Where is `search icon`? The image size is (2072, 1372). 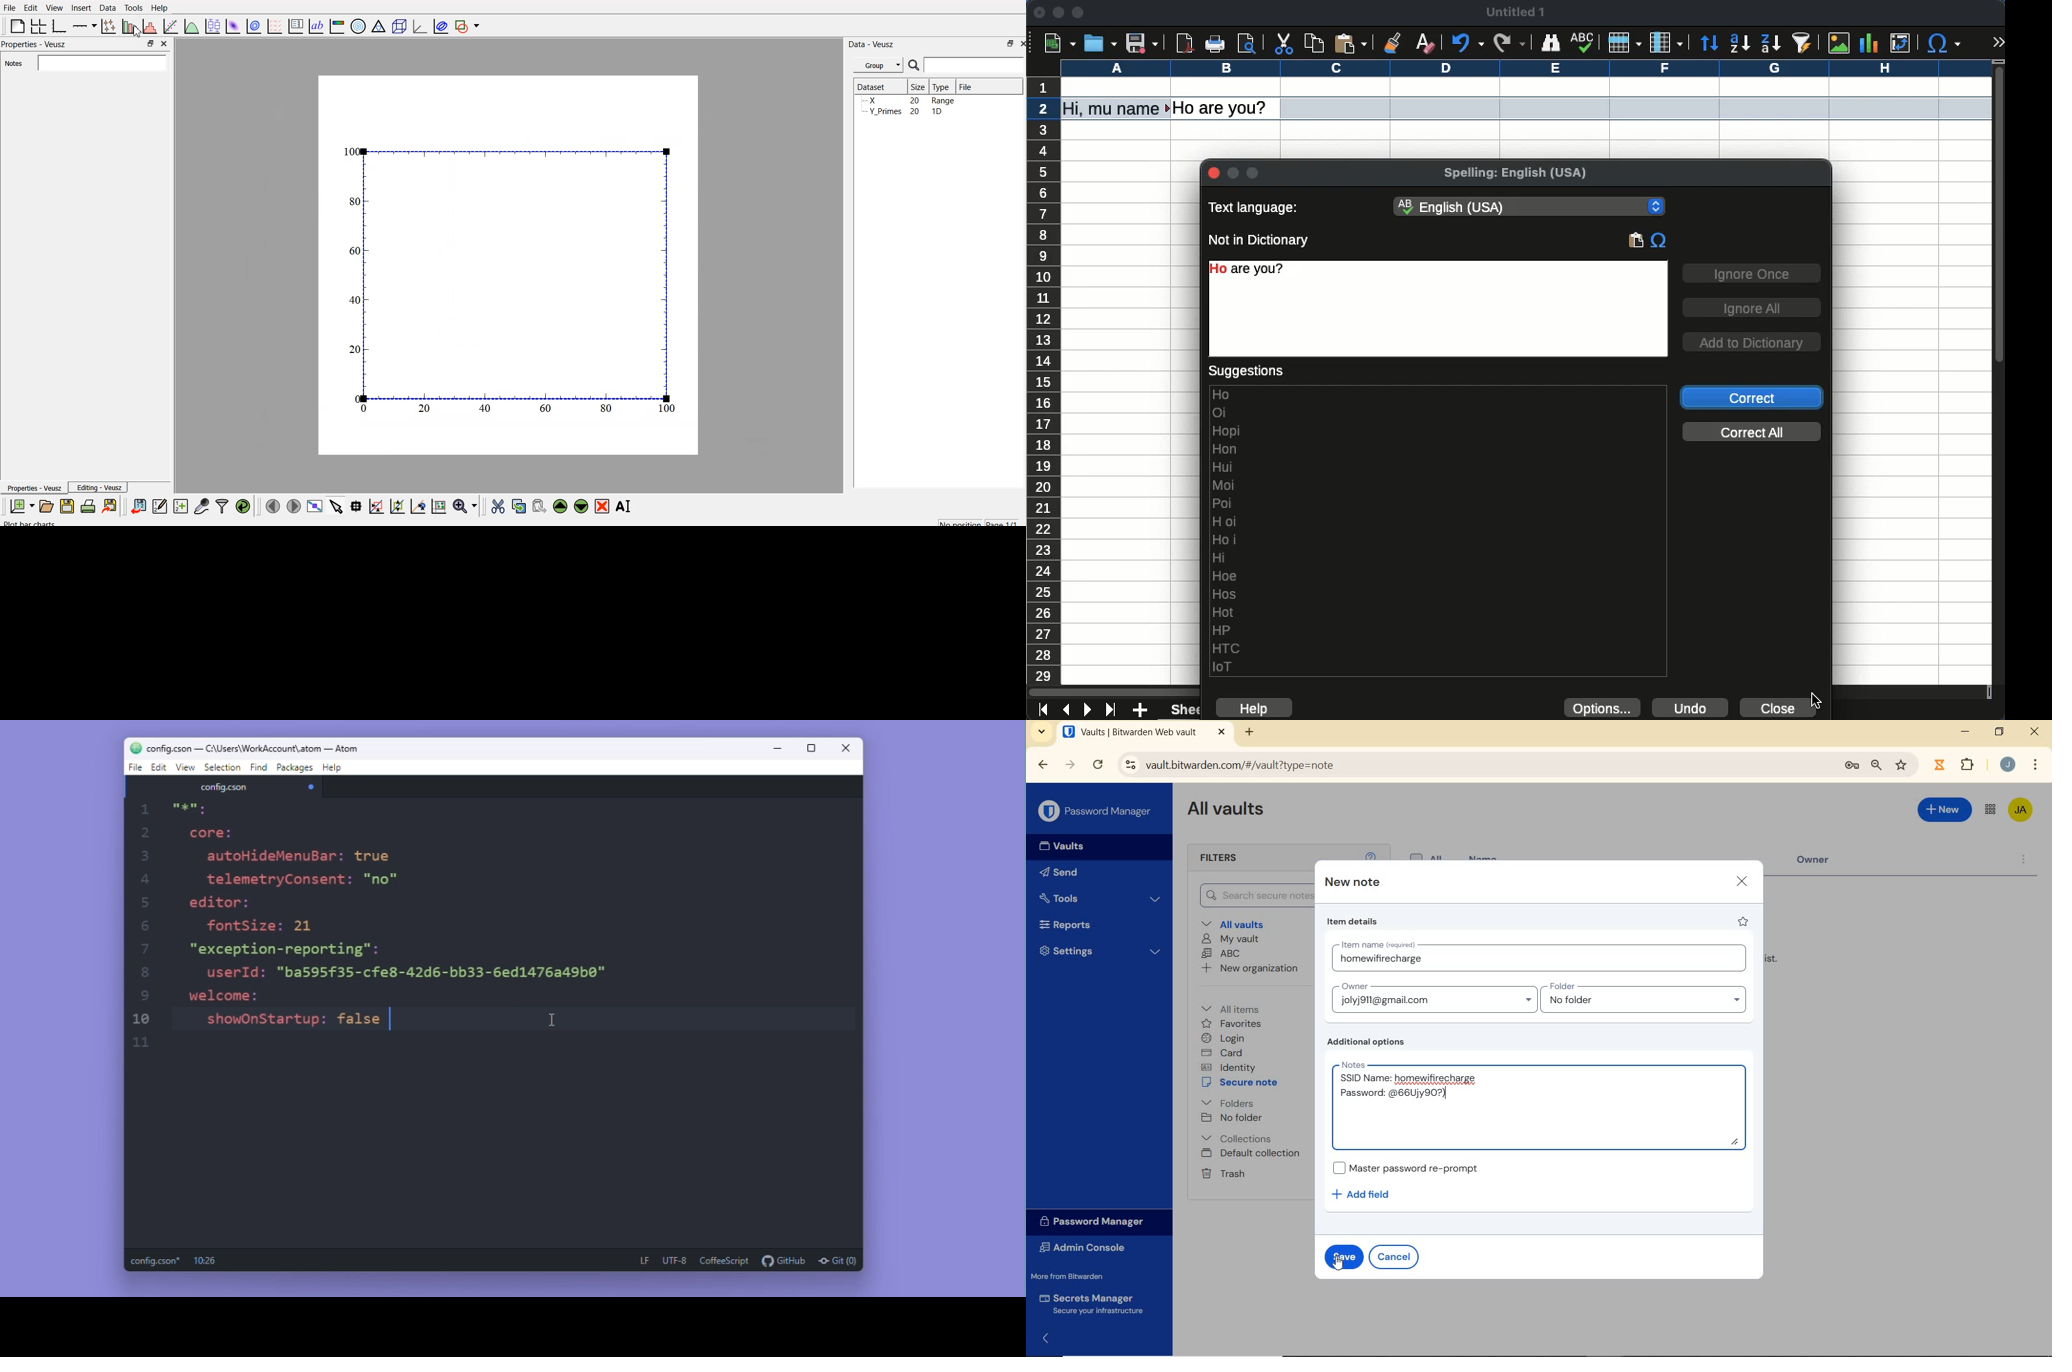 search icon is located at coordinates (916, 66).